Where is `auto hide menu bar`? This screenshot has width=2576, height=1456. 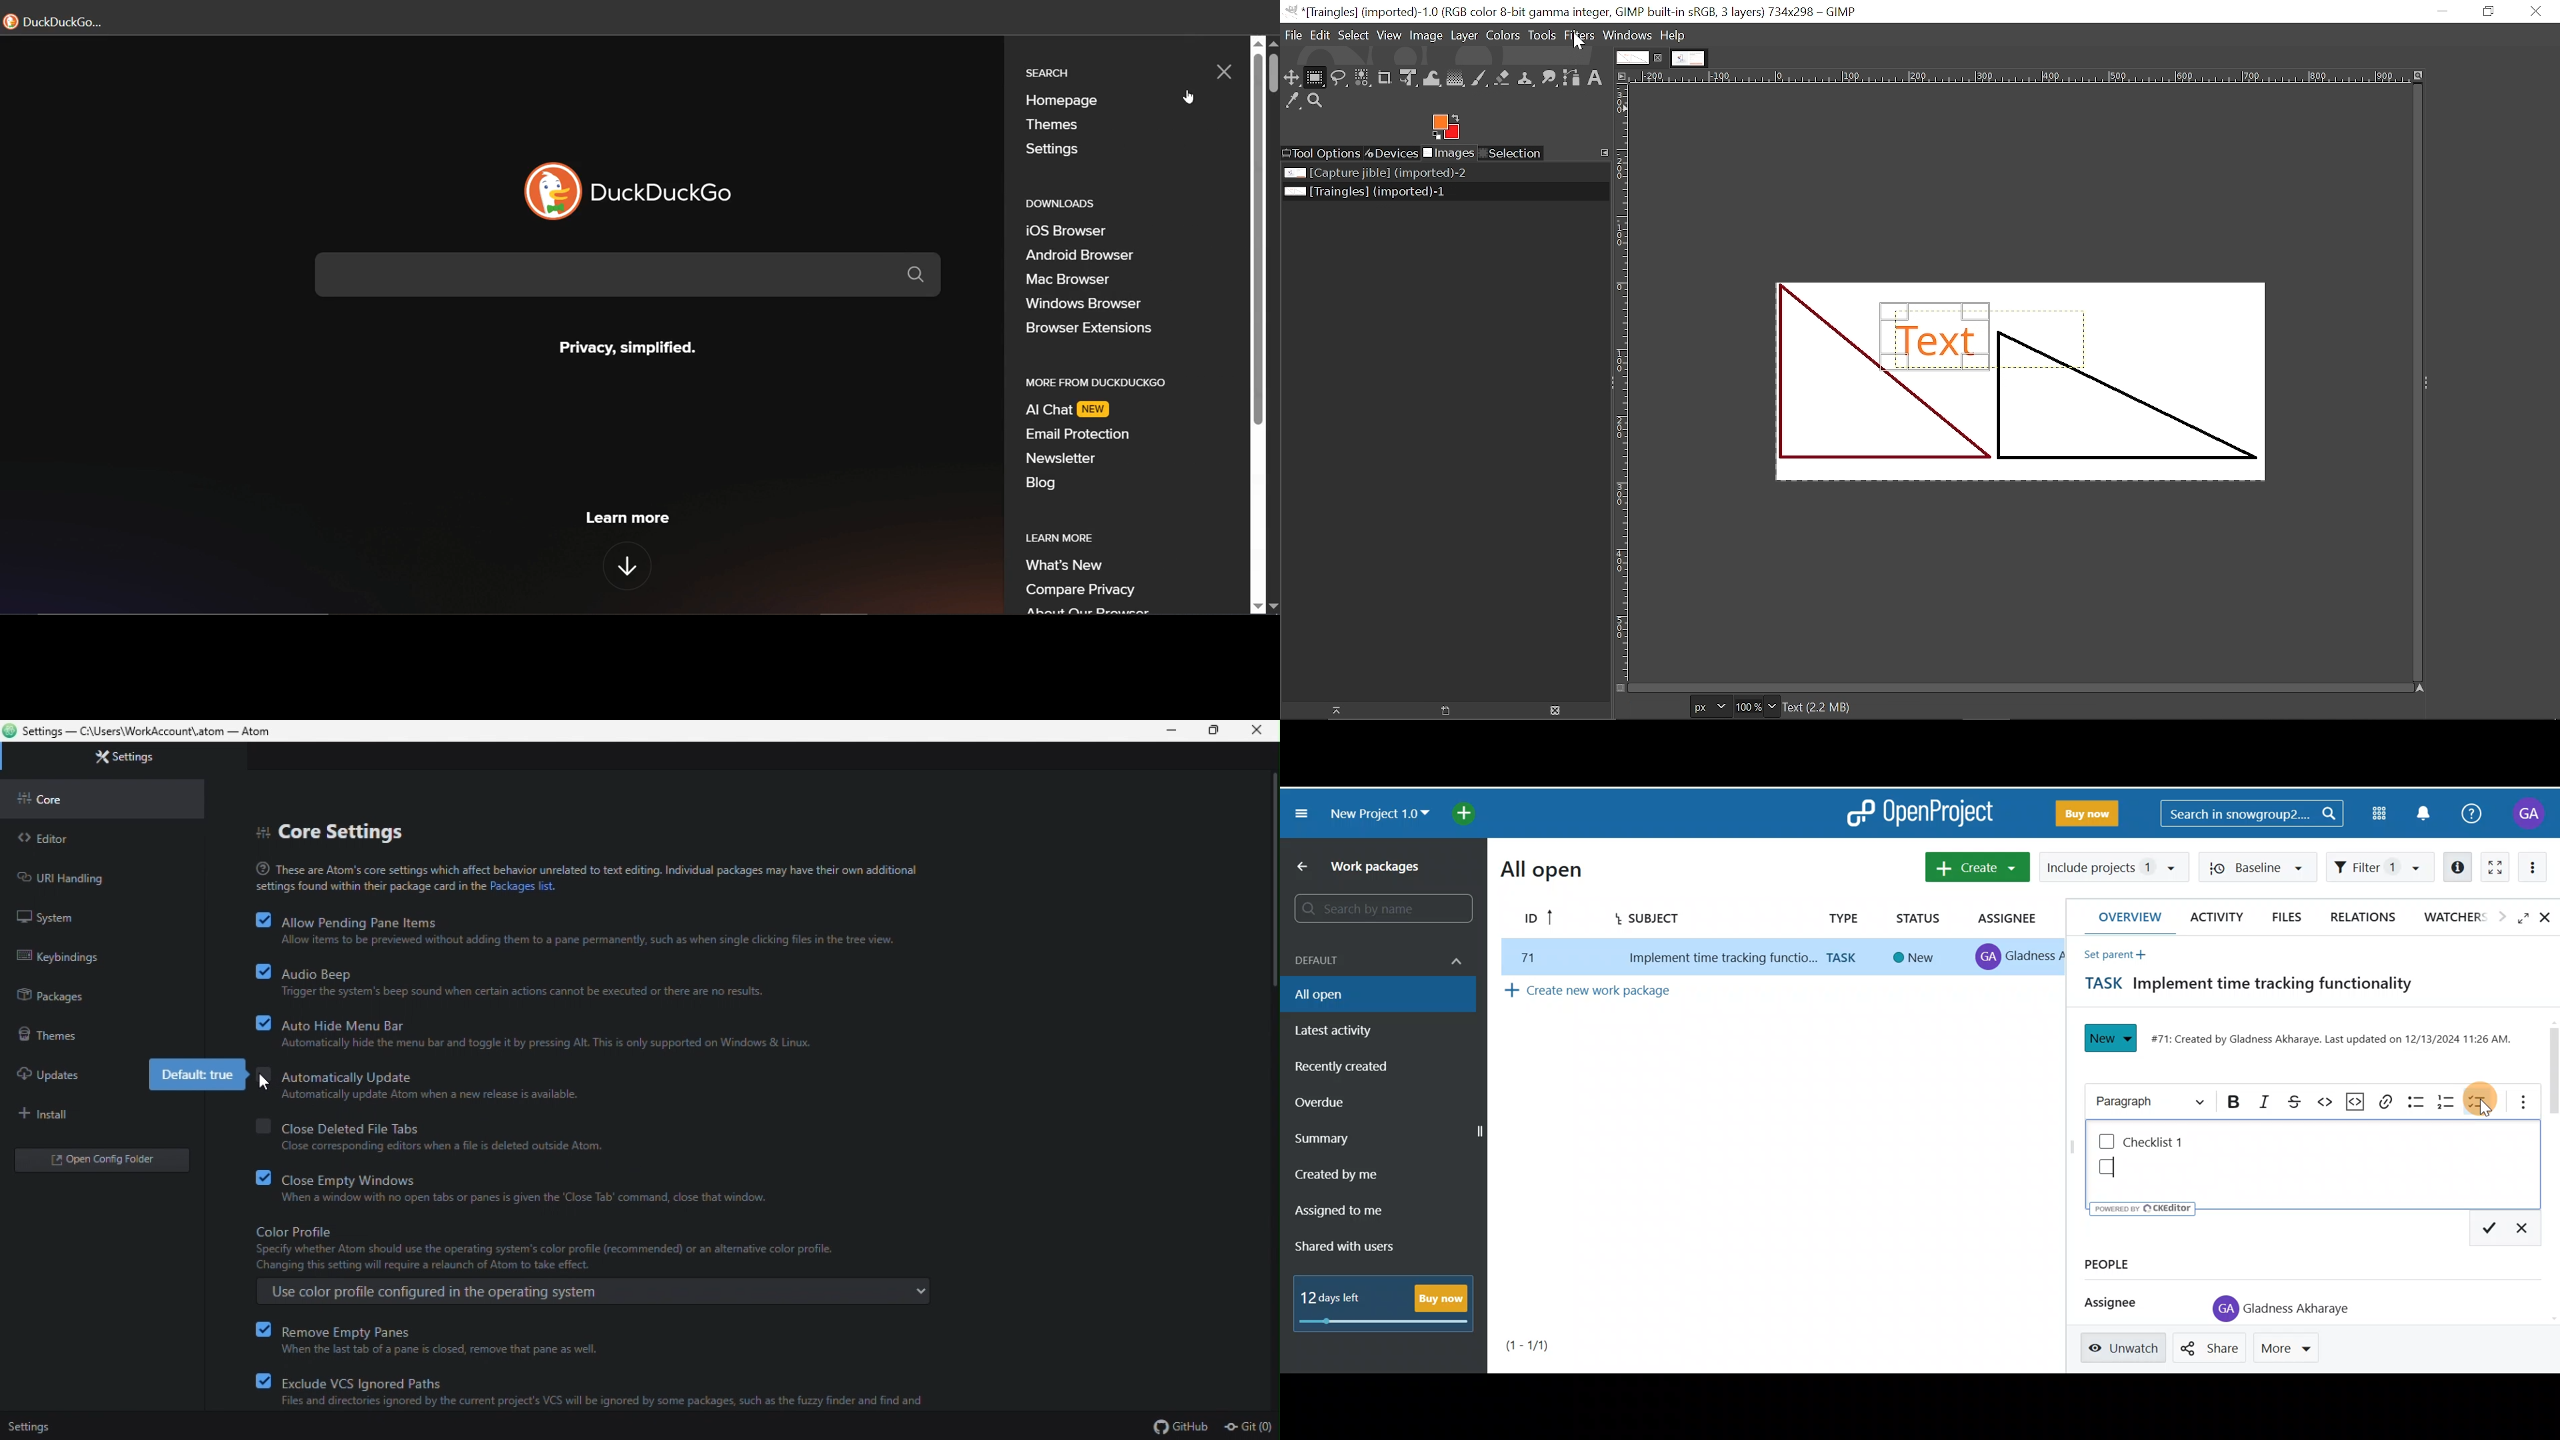 auto hide menu bar is located at coordinates (536, 1032).